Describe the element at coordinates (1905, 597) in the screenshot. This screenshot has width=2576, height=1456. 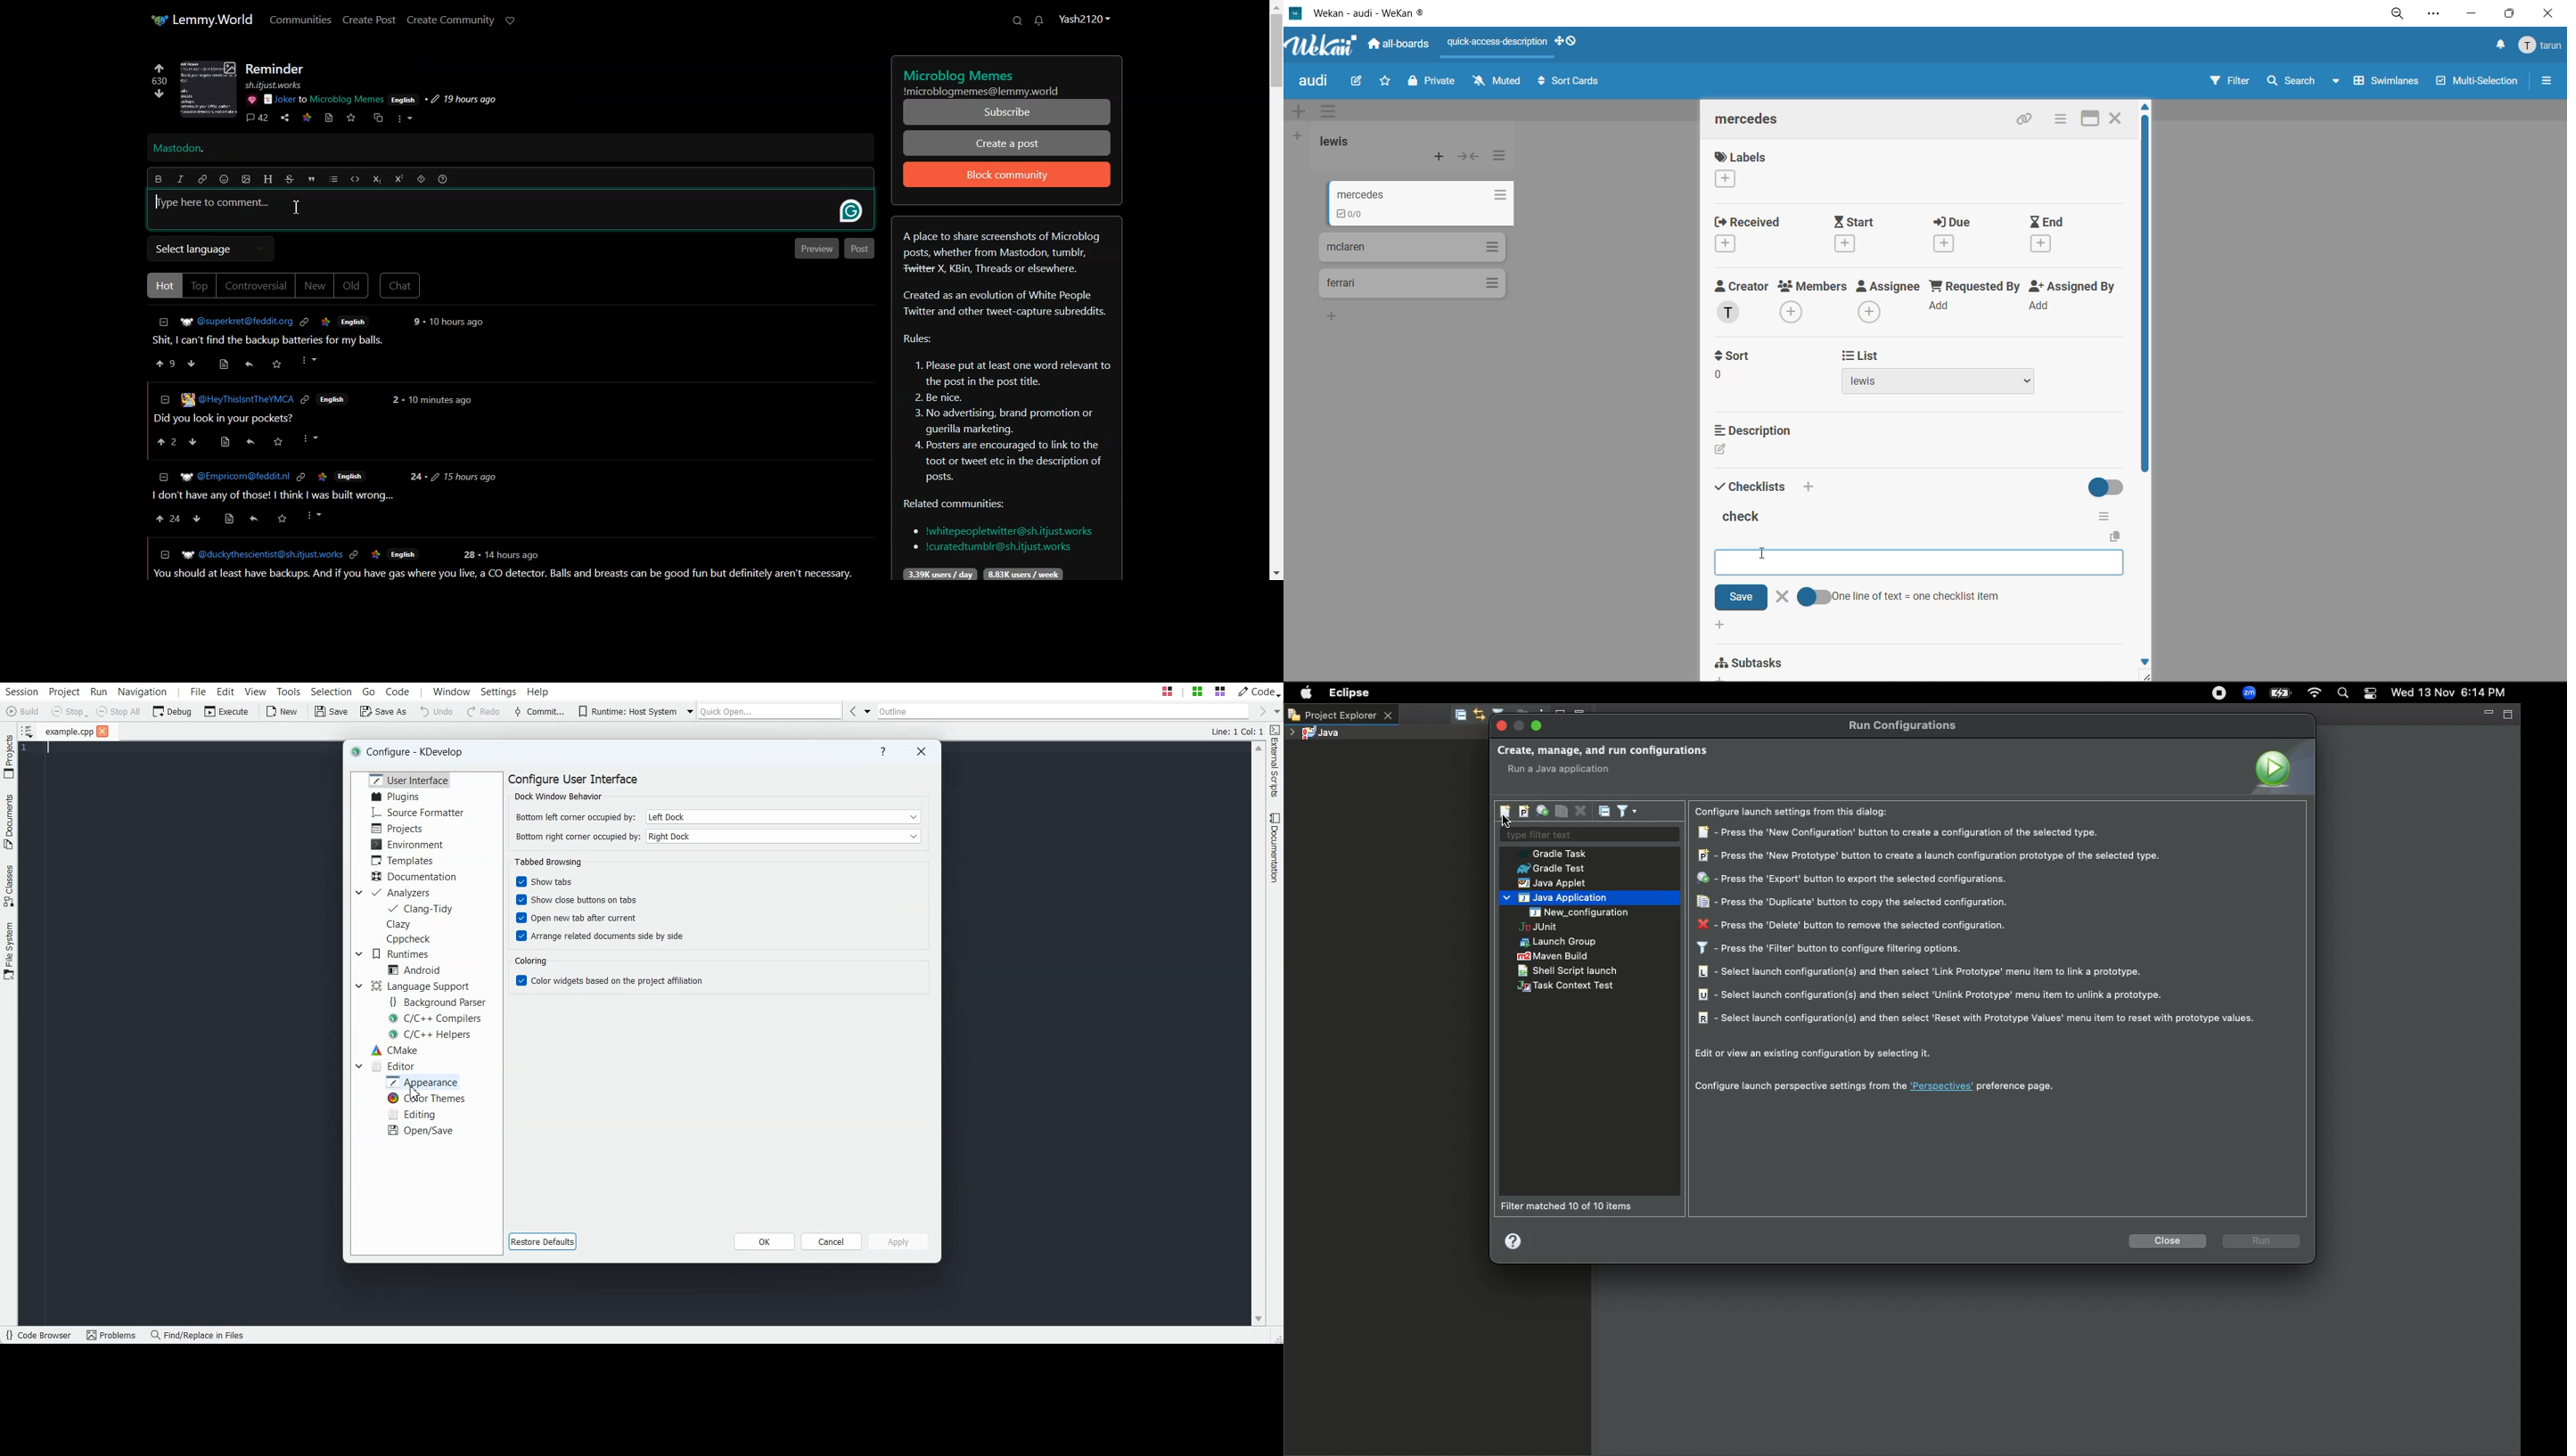
I see `one line of text = one checklist items` at that location.